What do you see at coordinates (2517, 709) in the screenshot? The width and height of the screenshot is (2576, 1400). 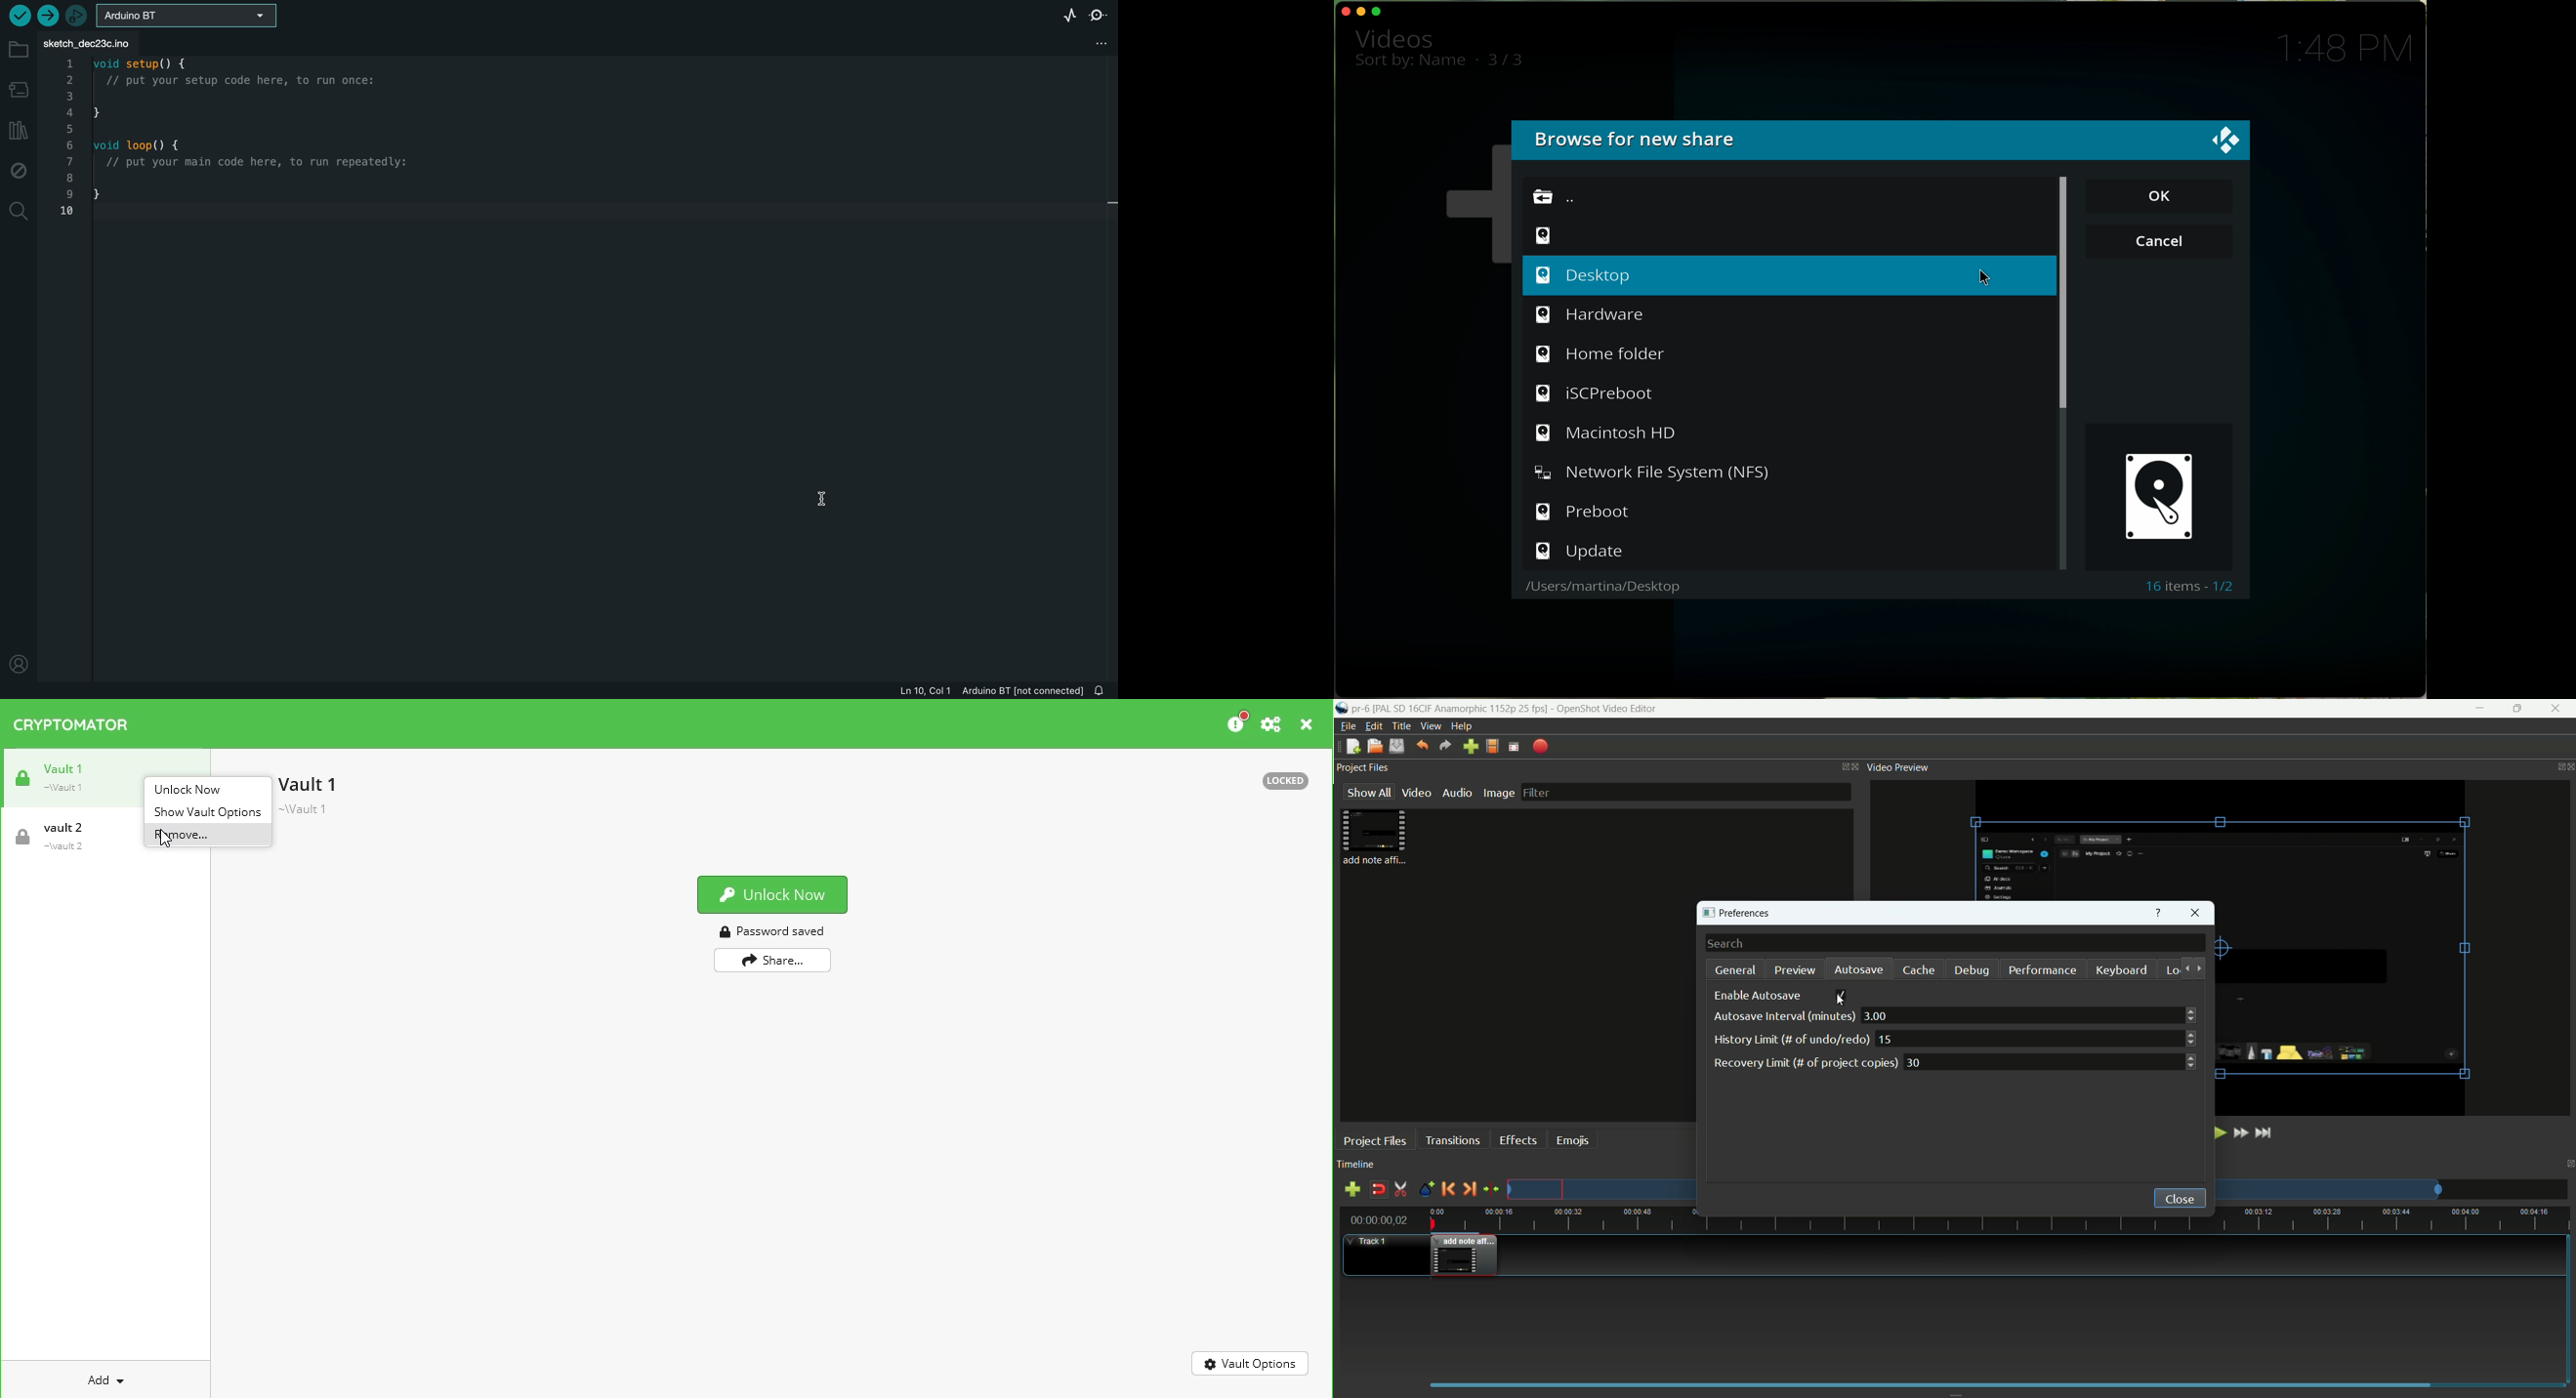 I see `maximize` at bounding box center [2517, 709].